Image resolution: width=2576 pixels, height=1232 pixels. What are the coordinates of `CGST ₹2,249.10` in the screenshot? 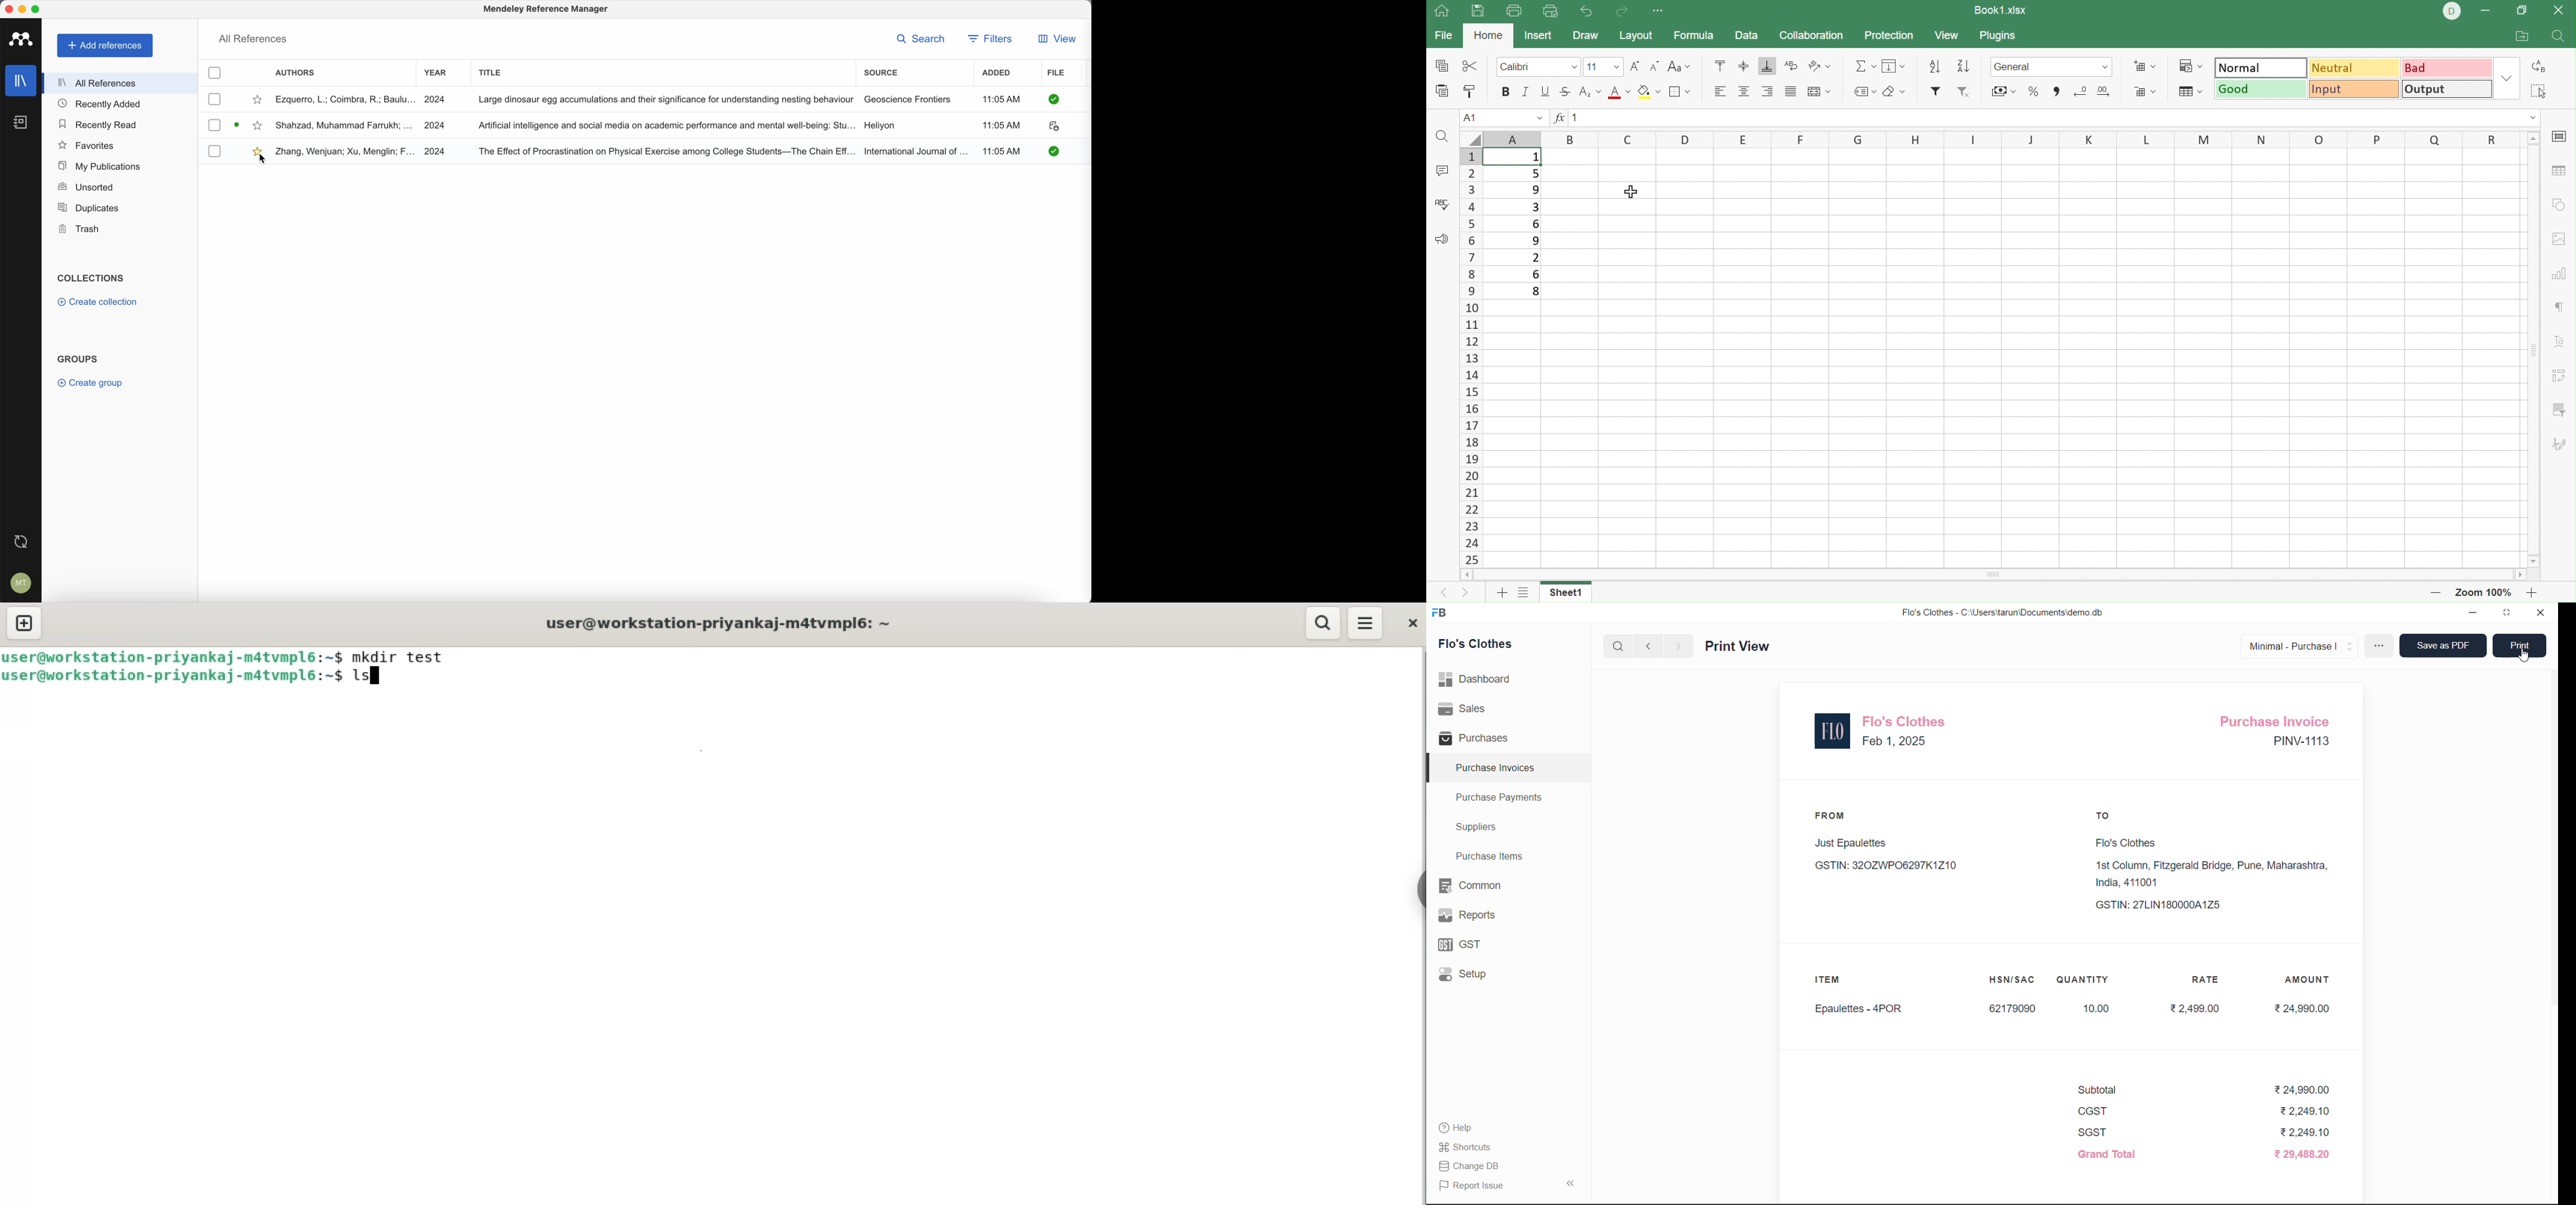 It's located at (2205, 1112).